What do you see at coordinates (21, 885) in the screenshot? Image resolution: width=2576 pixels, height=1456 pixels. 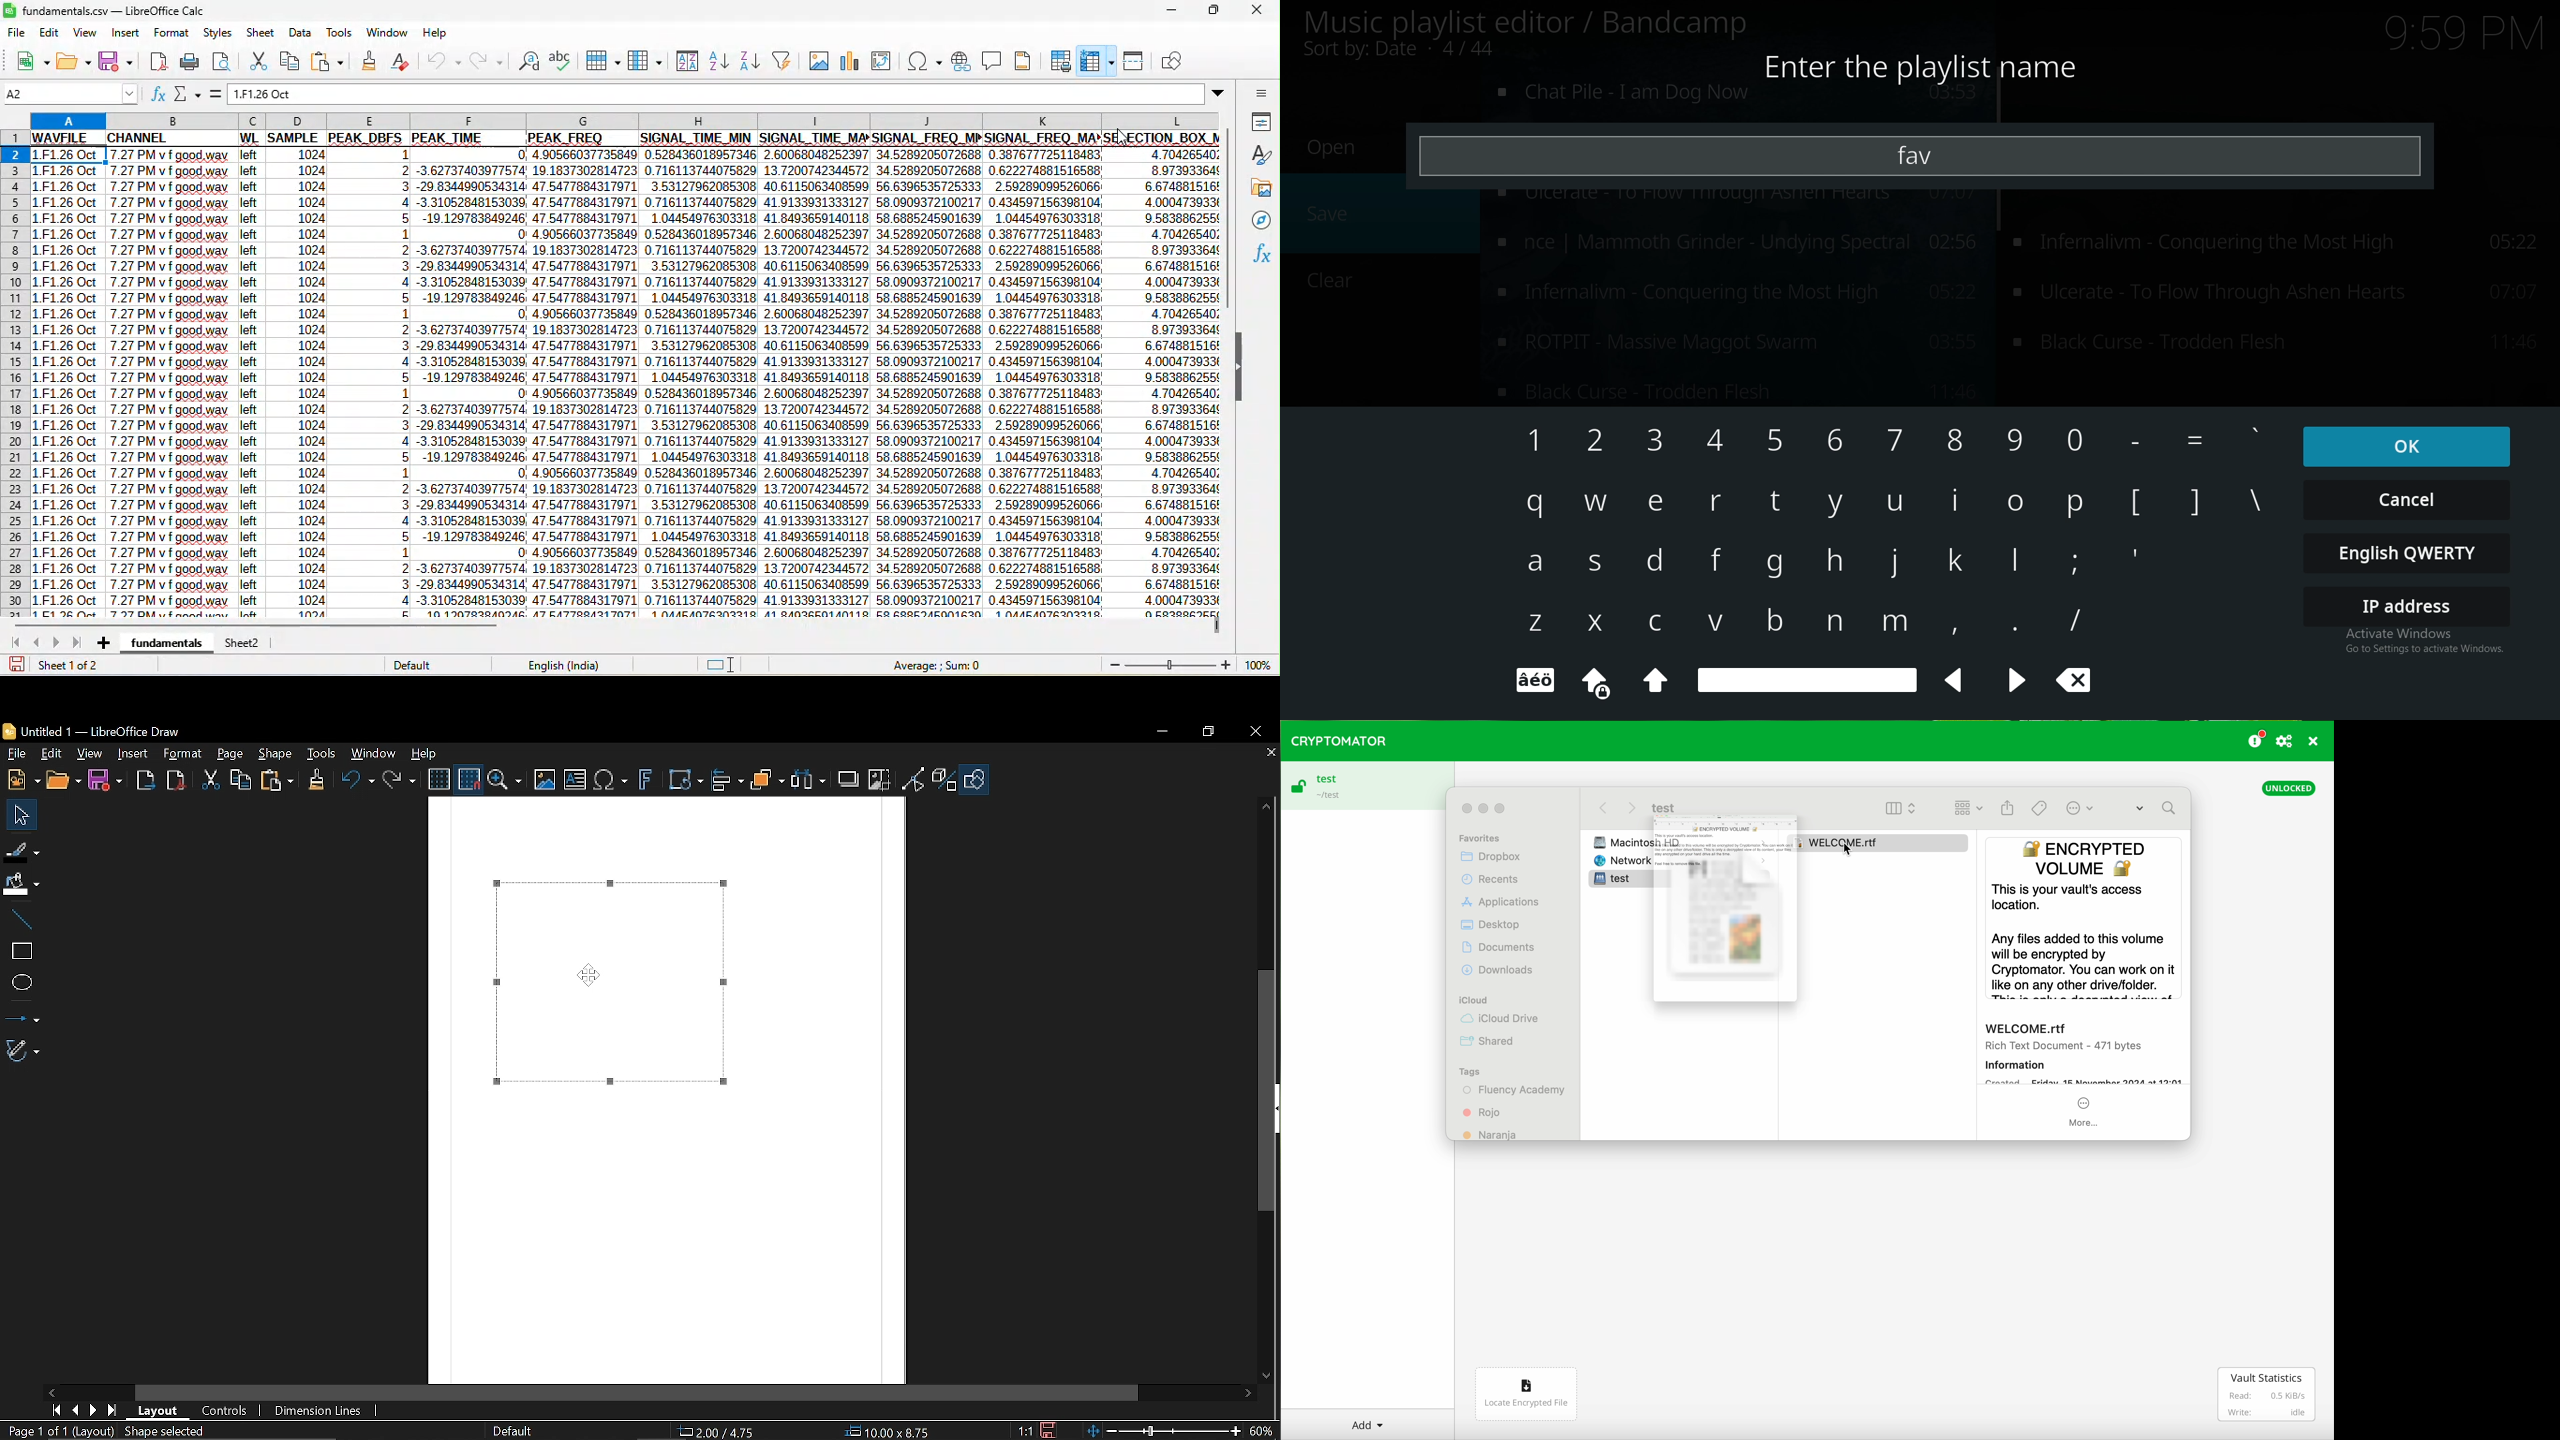 I see `Fill color` at bounding box center [21, 885].